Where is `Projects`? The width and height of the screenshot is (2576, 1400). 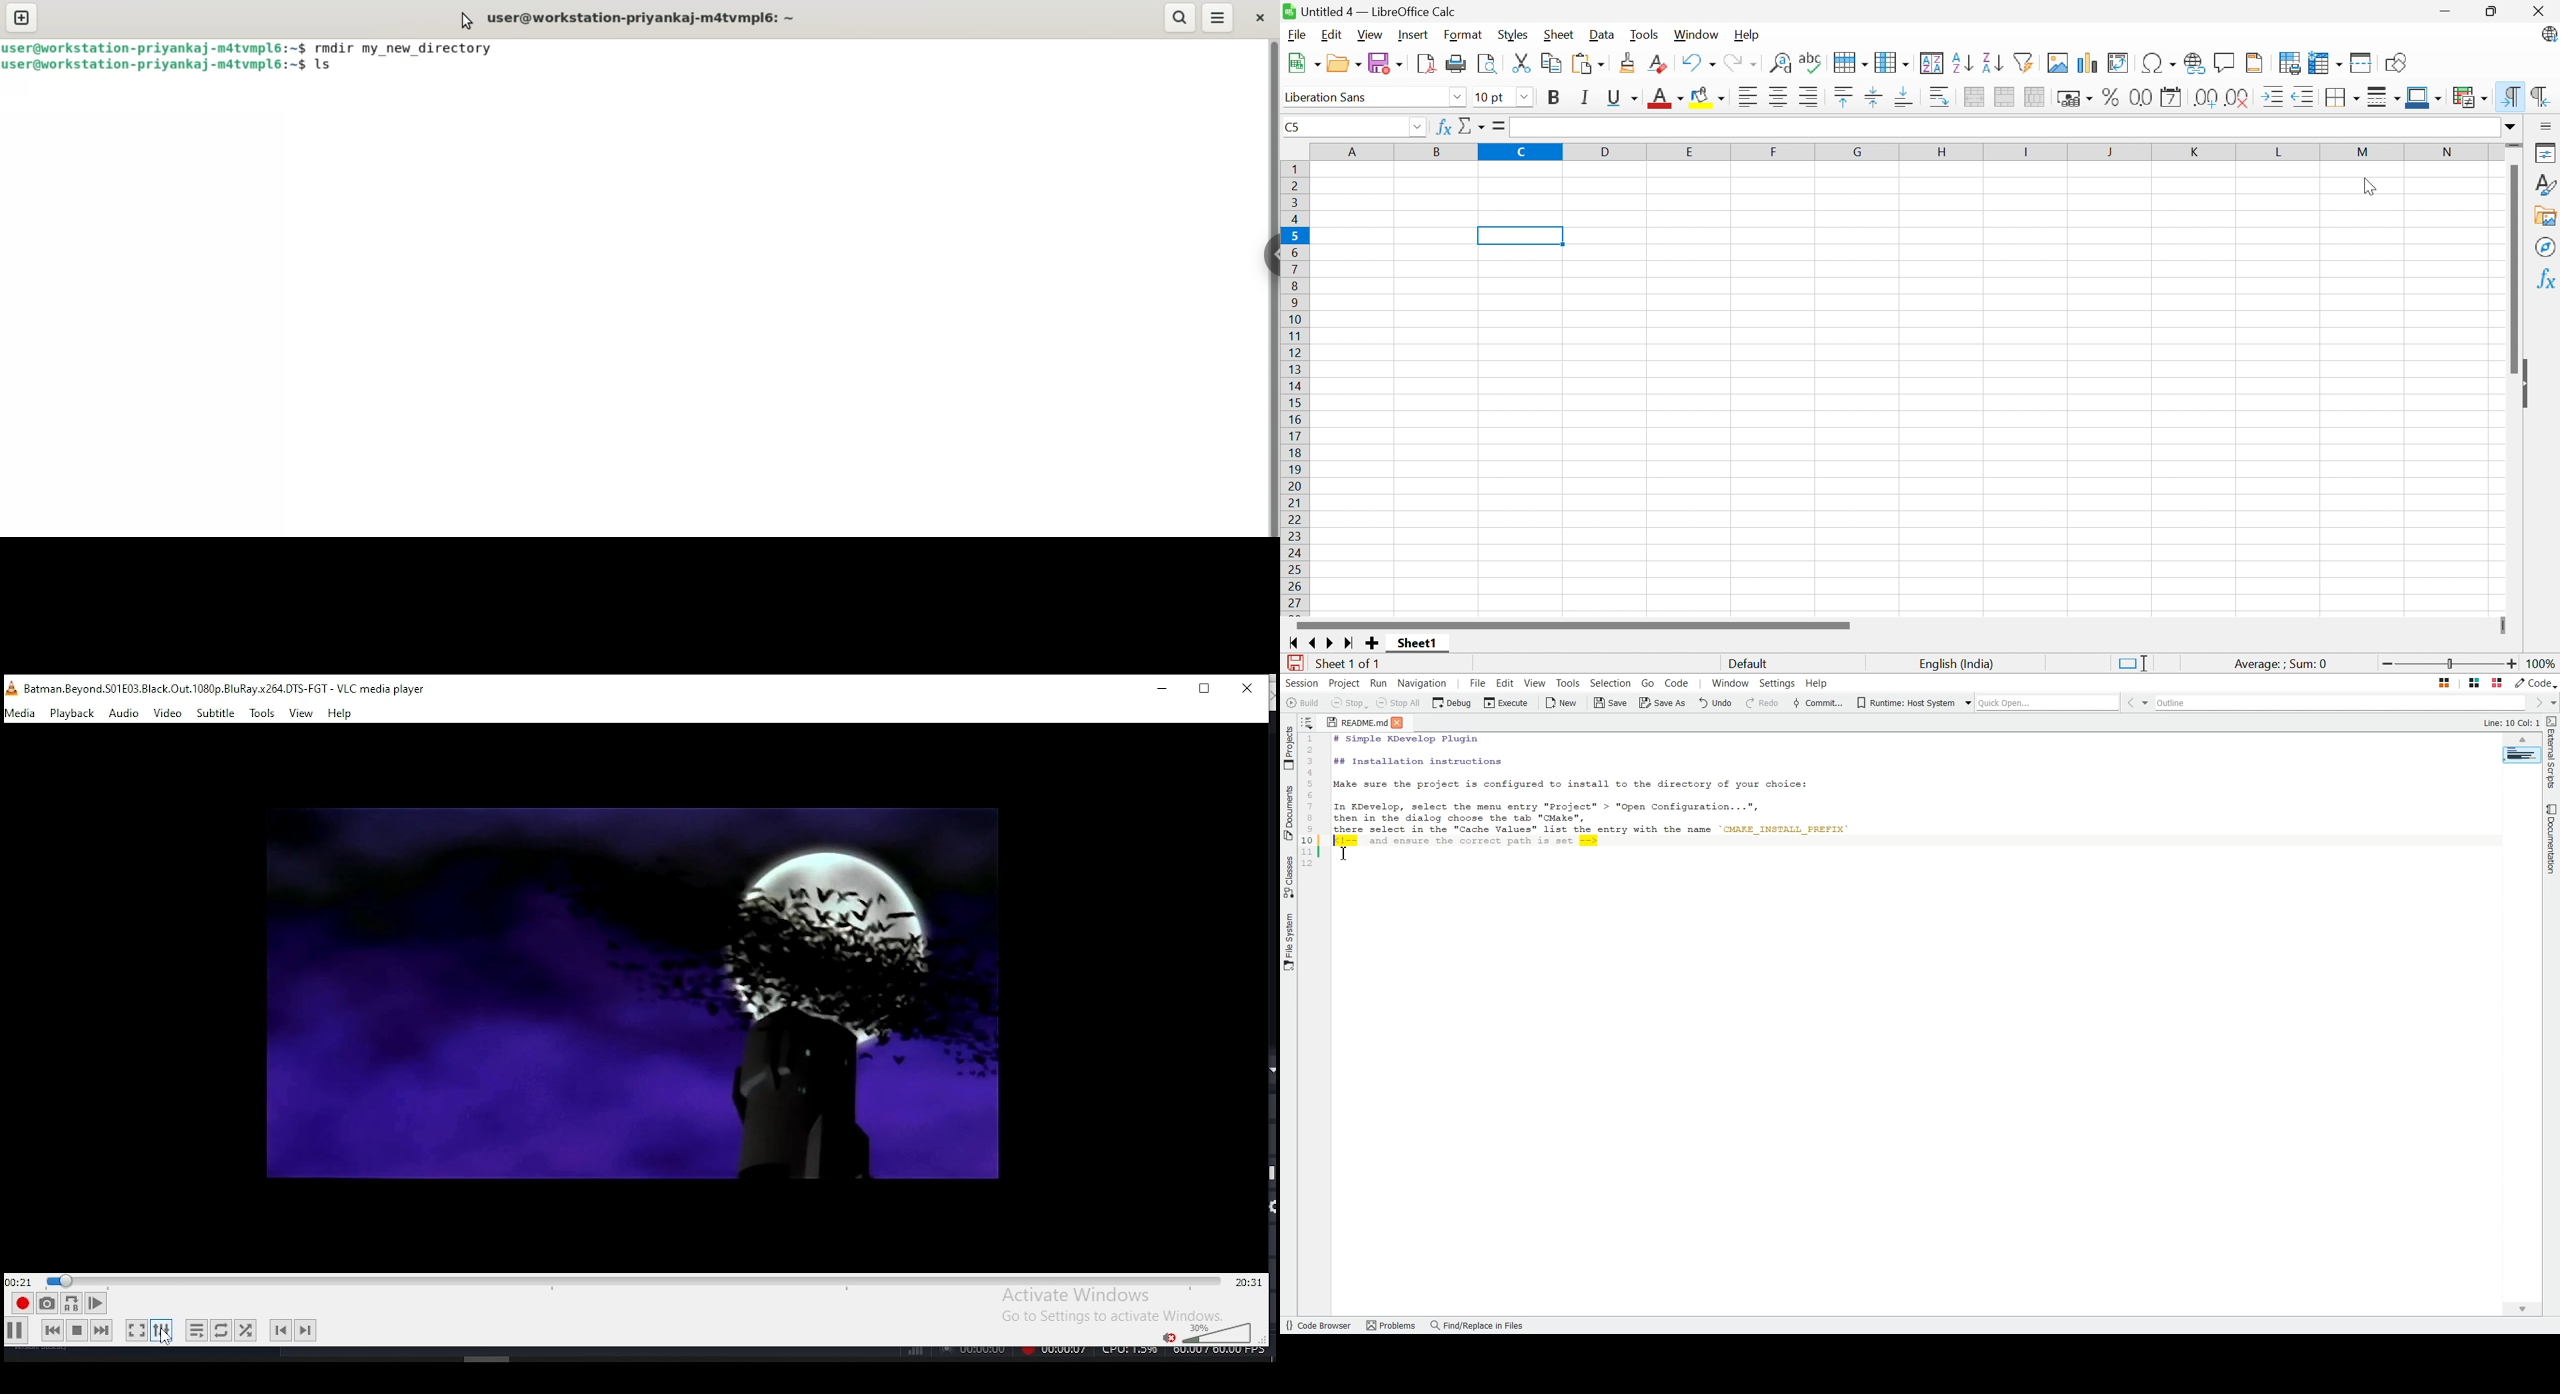 Projects is located at coordinates (1289, 748).